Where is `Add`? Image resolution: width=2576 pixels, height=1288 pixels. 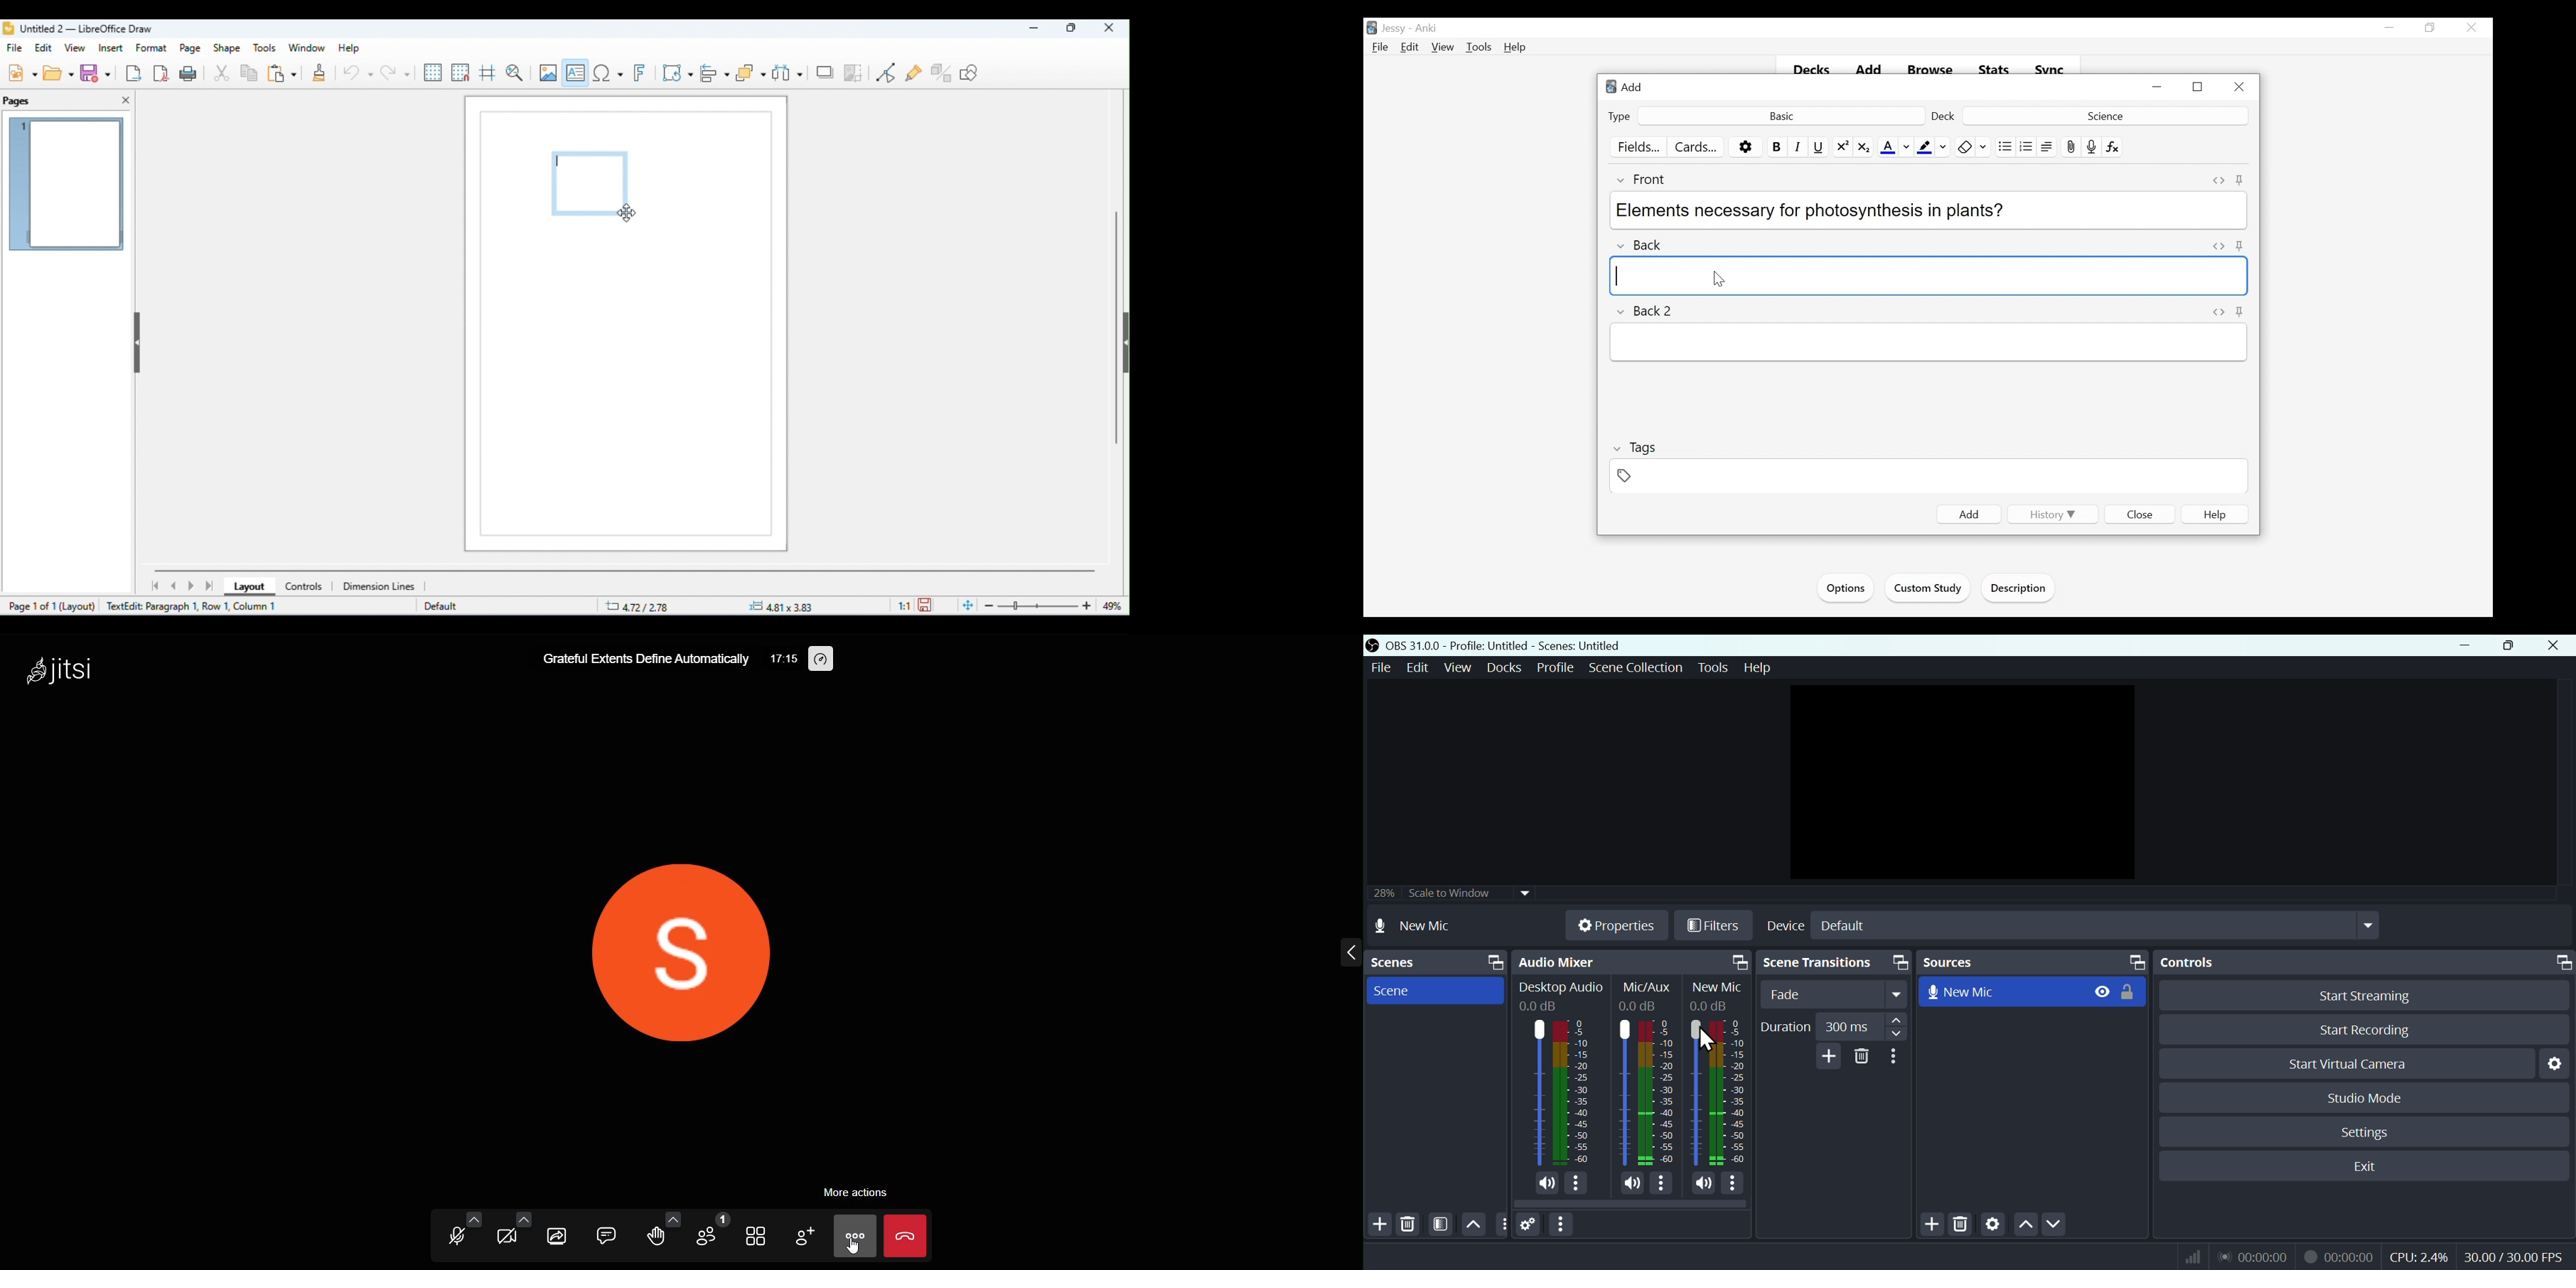
Add is located at coordinates (1871, 71).